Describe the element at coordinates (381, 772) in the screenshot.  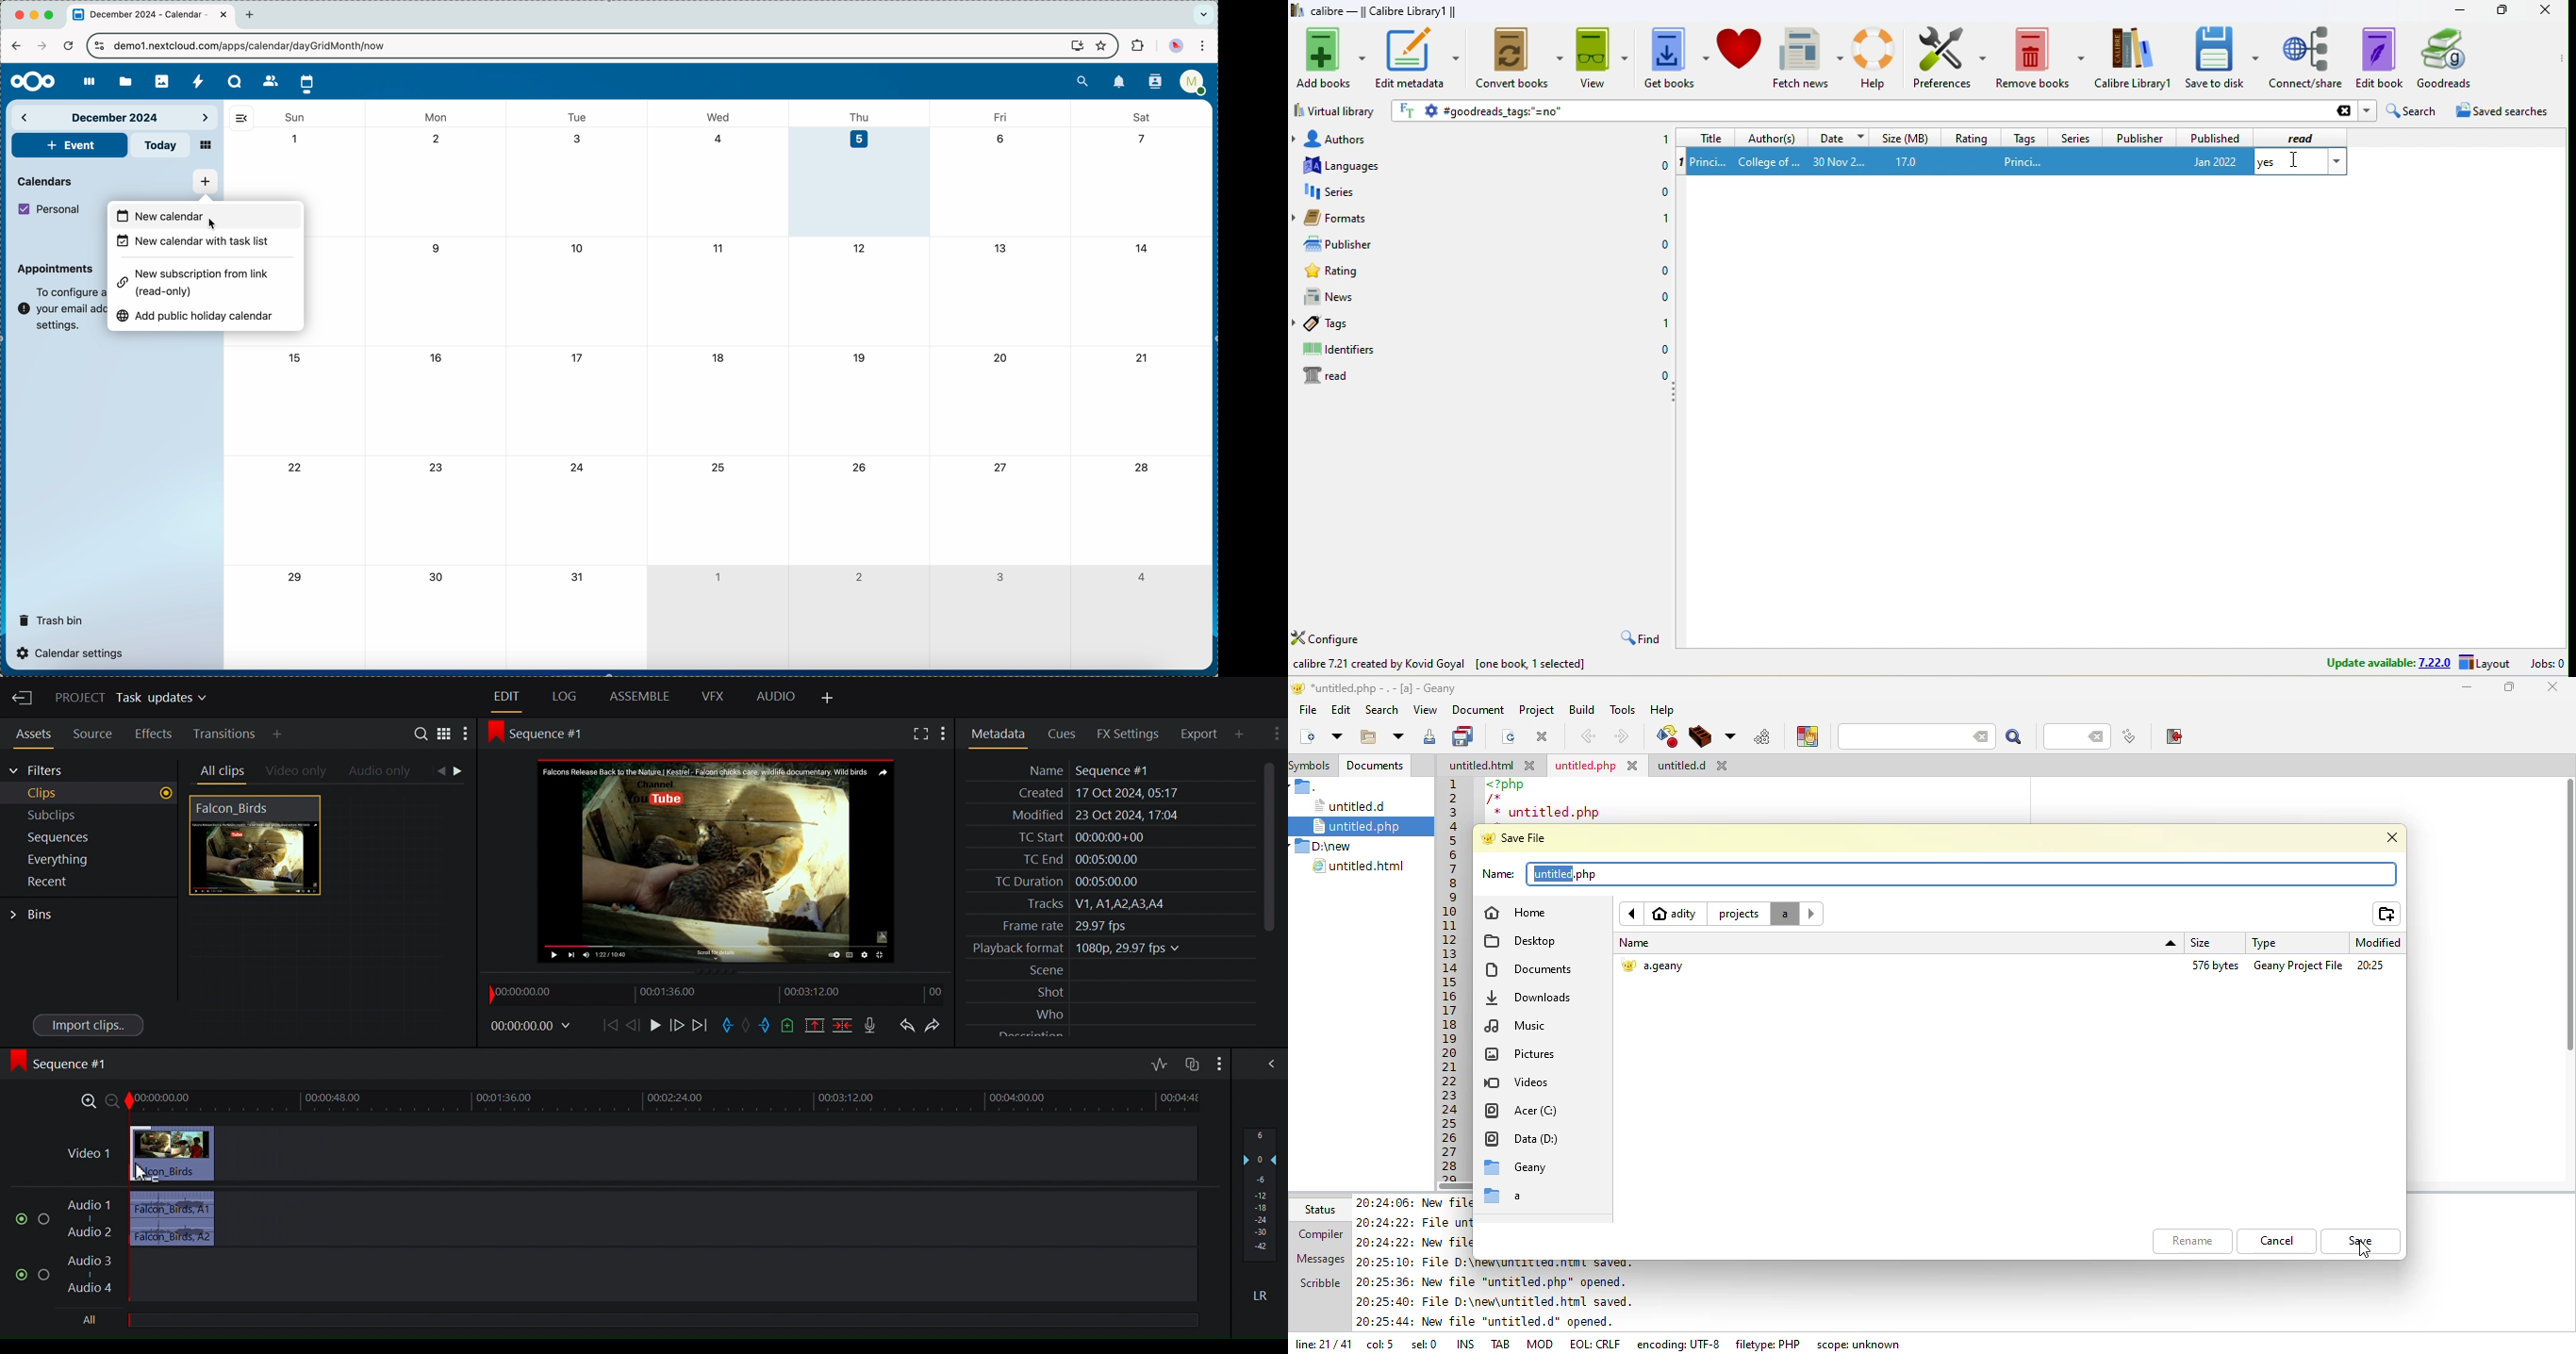
I see `Audio only` at that location.